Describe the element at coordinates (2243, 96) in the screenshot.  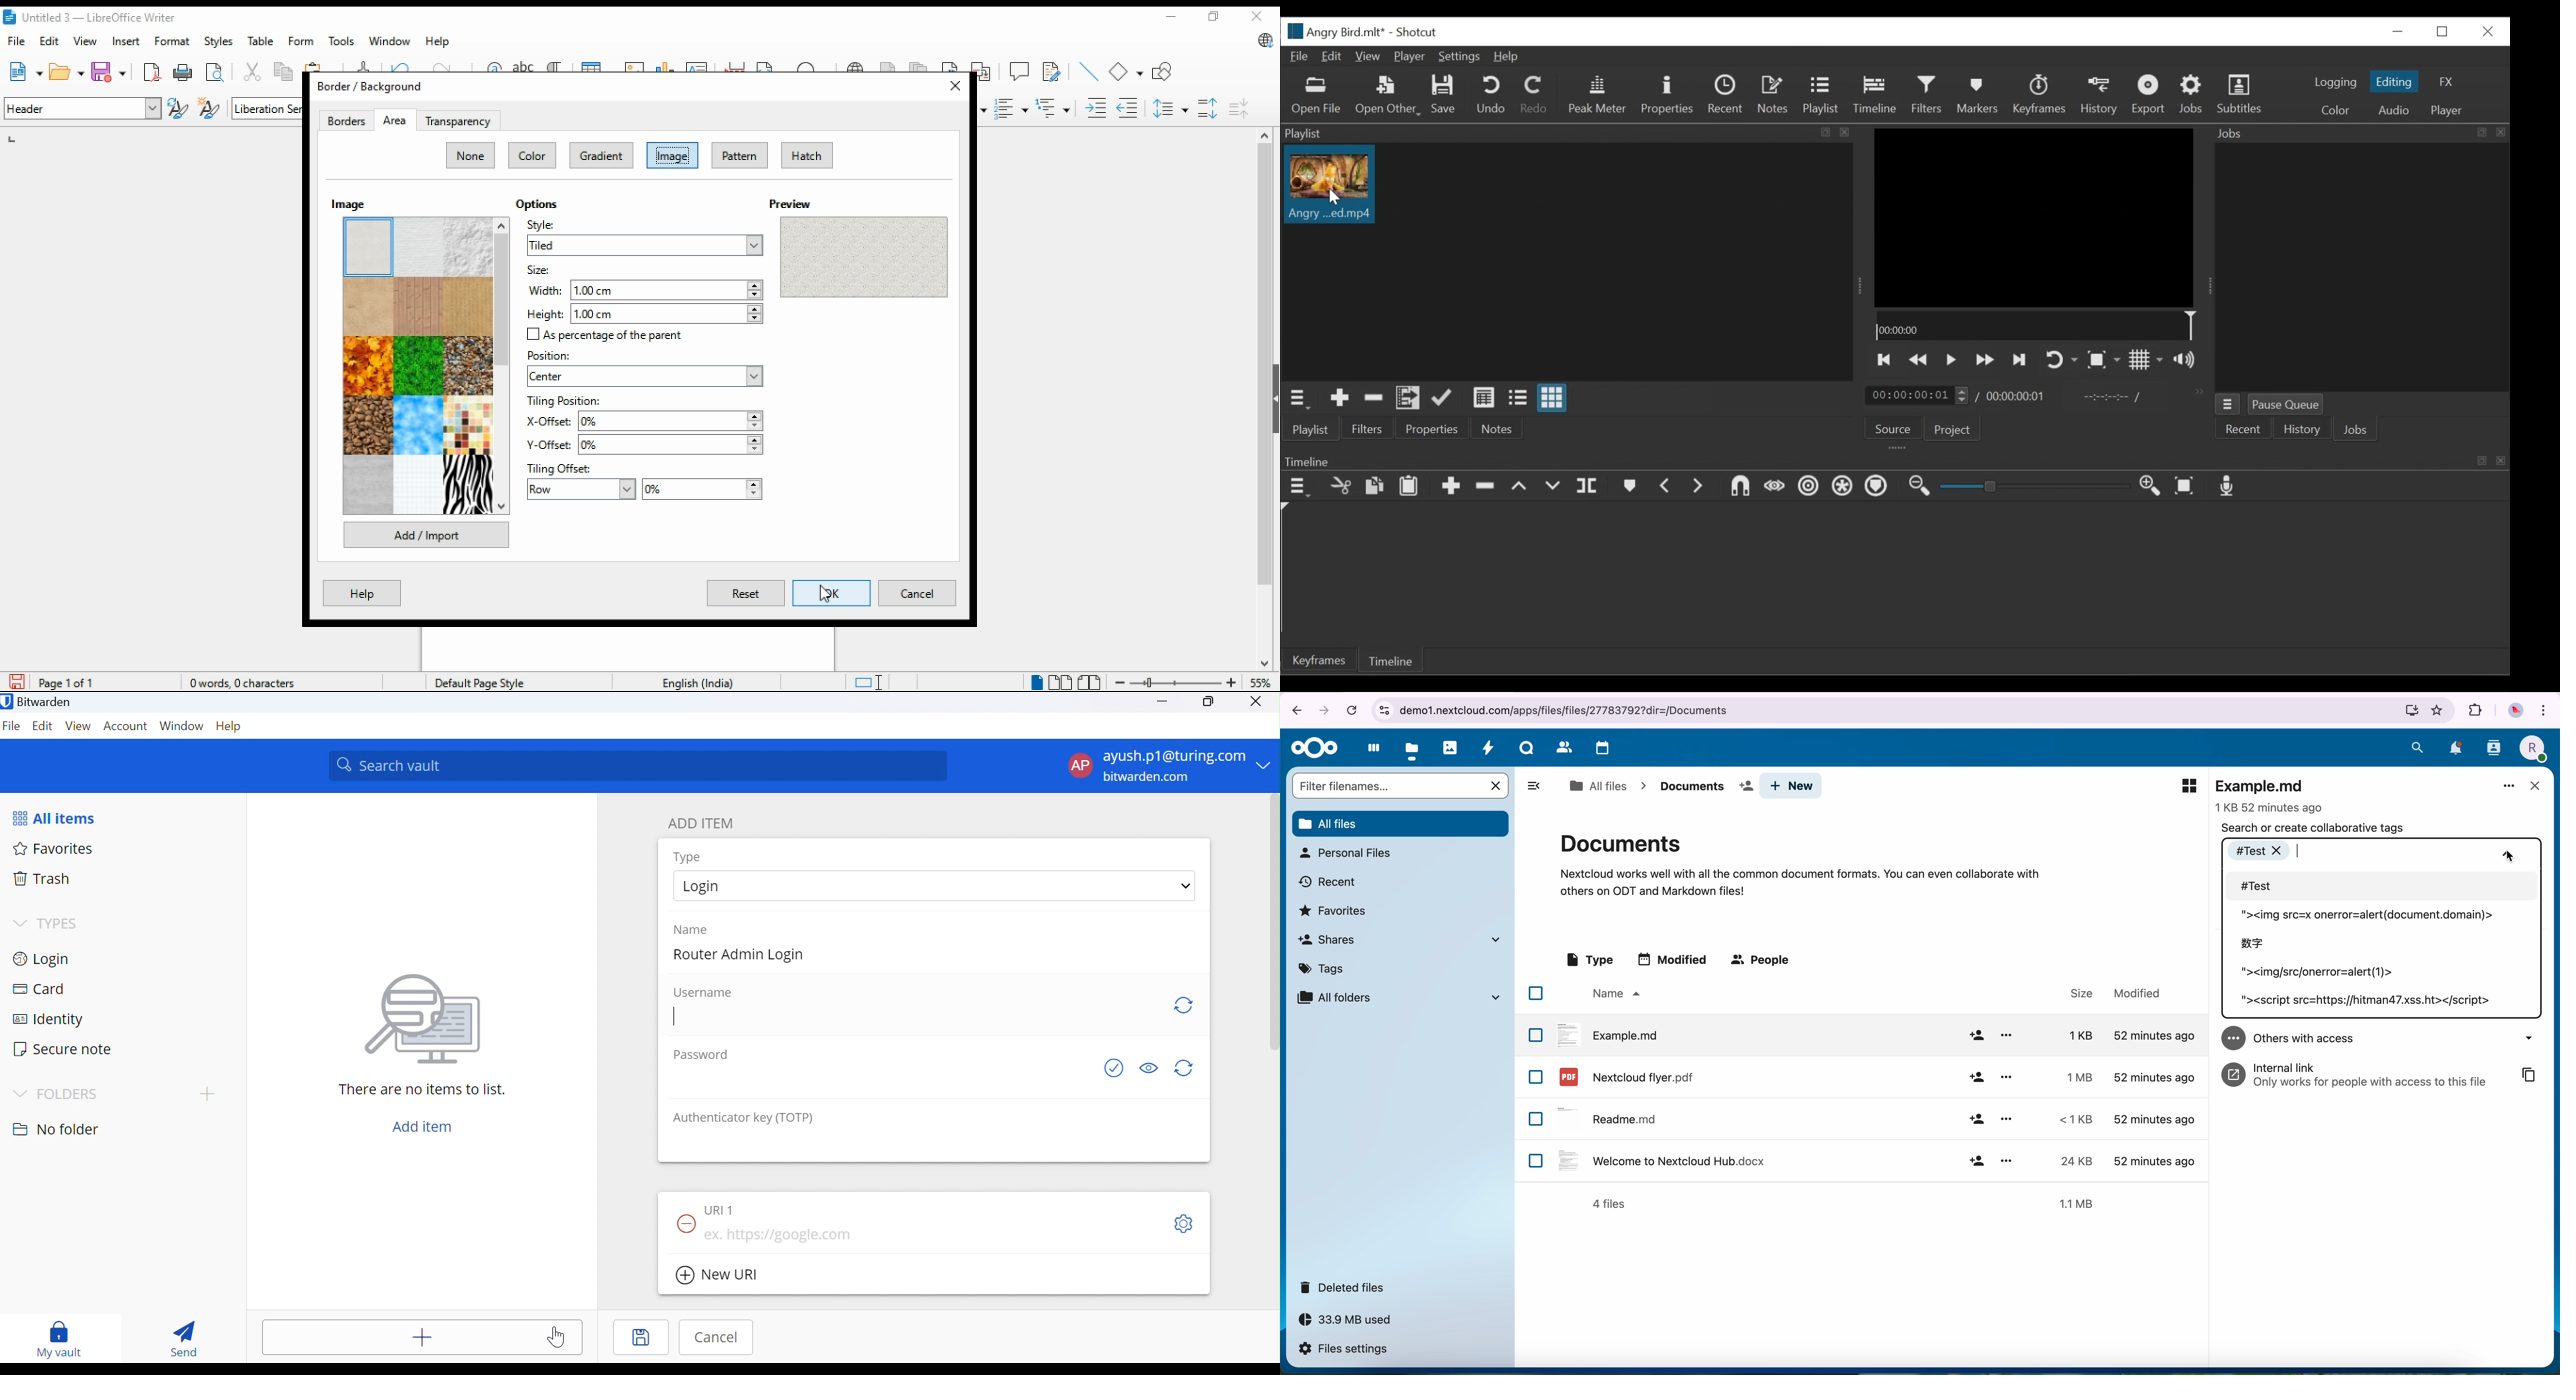
I see `Subtitles` at that location.